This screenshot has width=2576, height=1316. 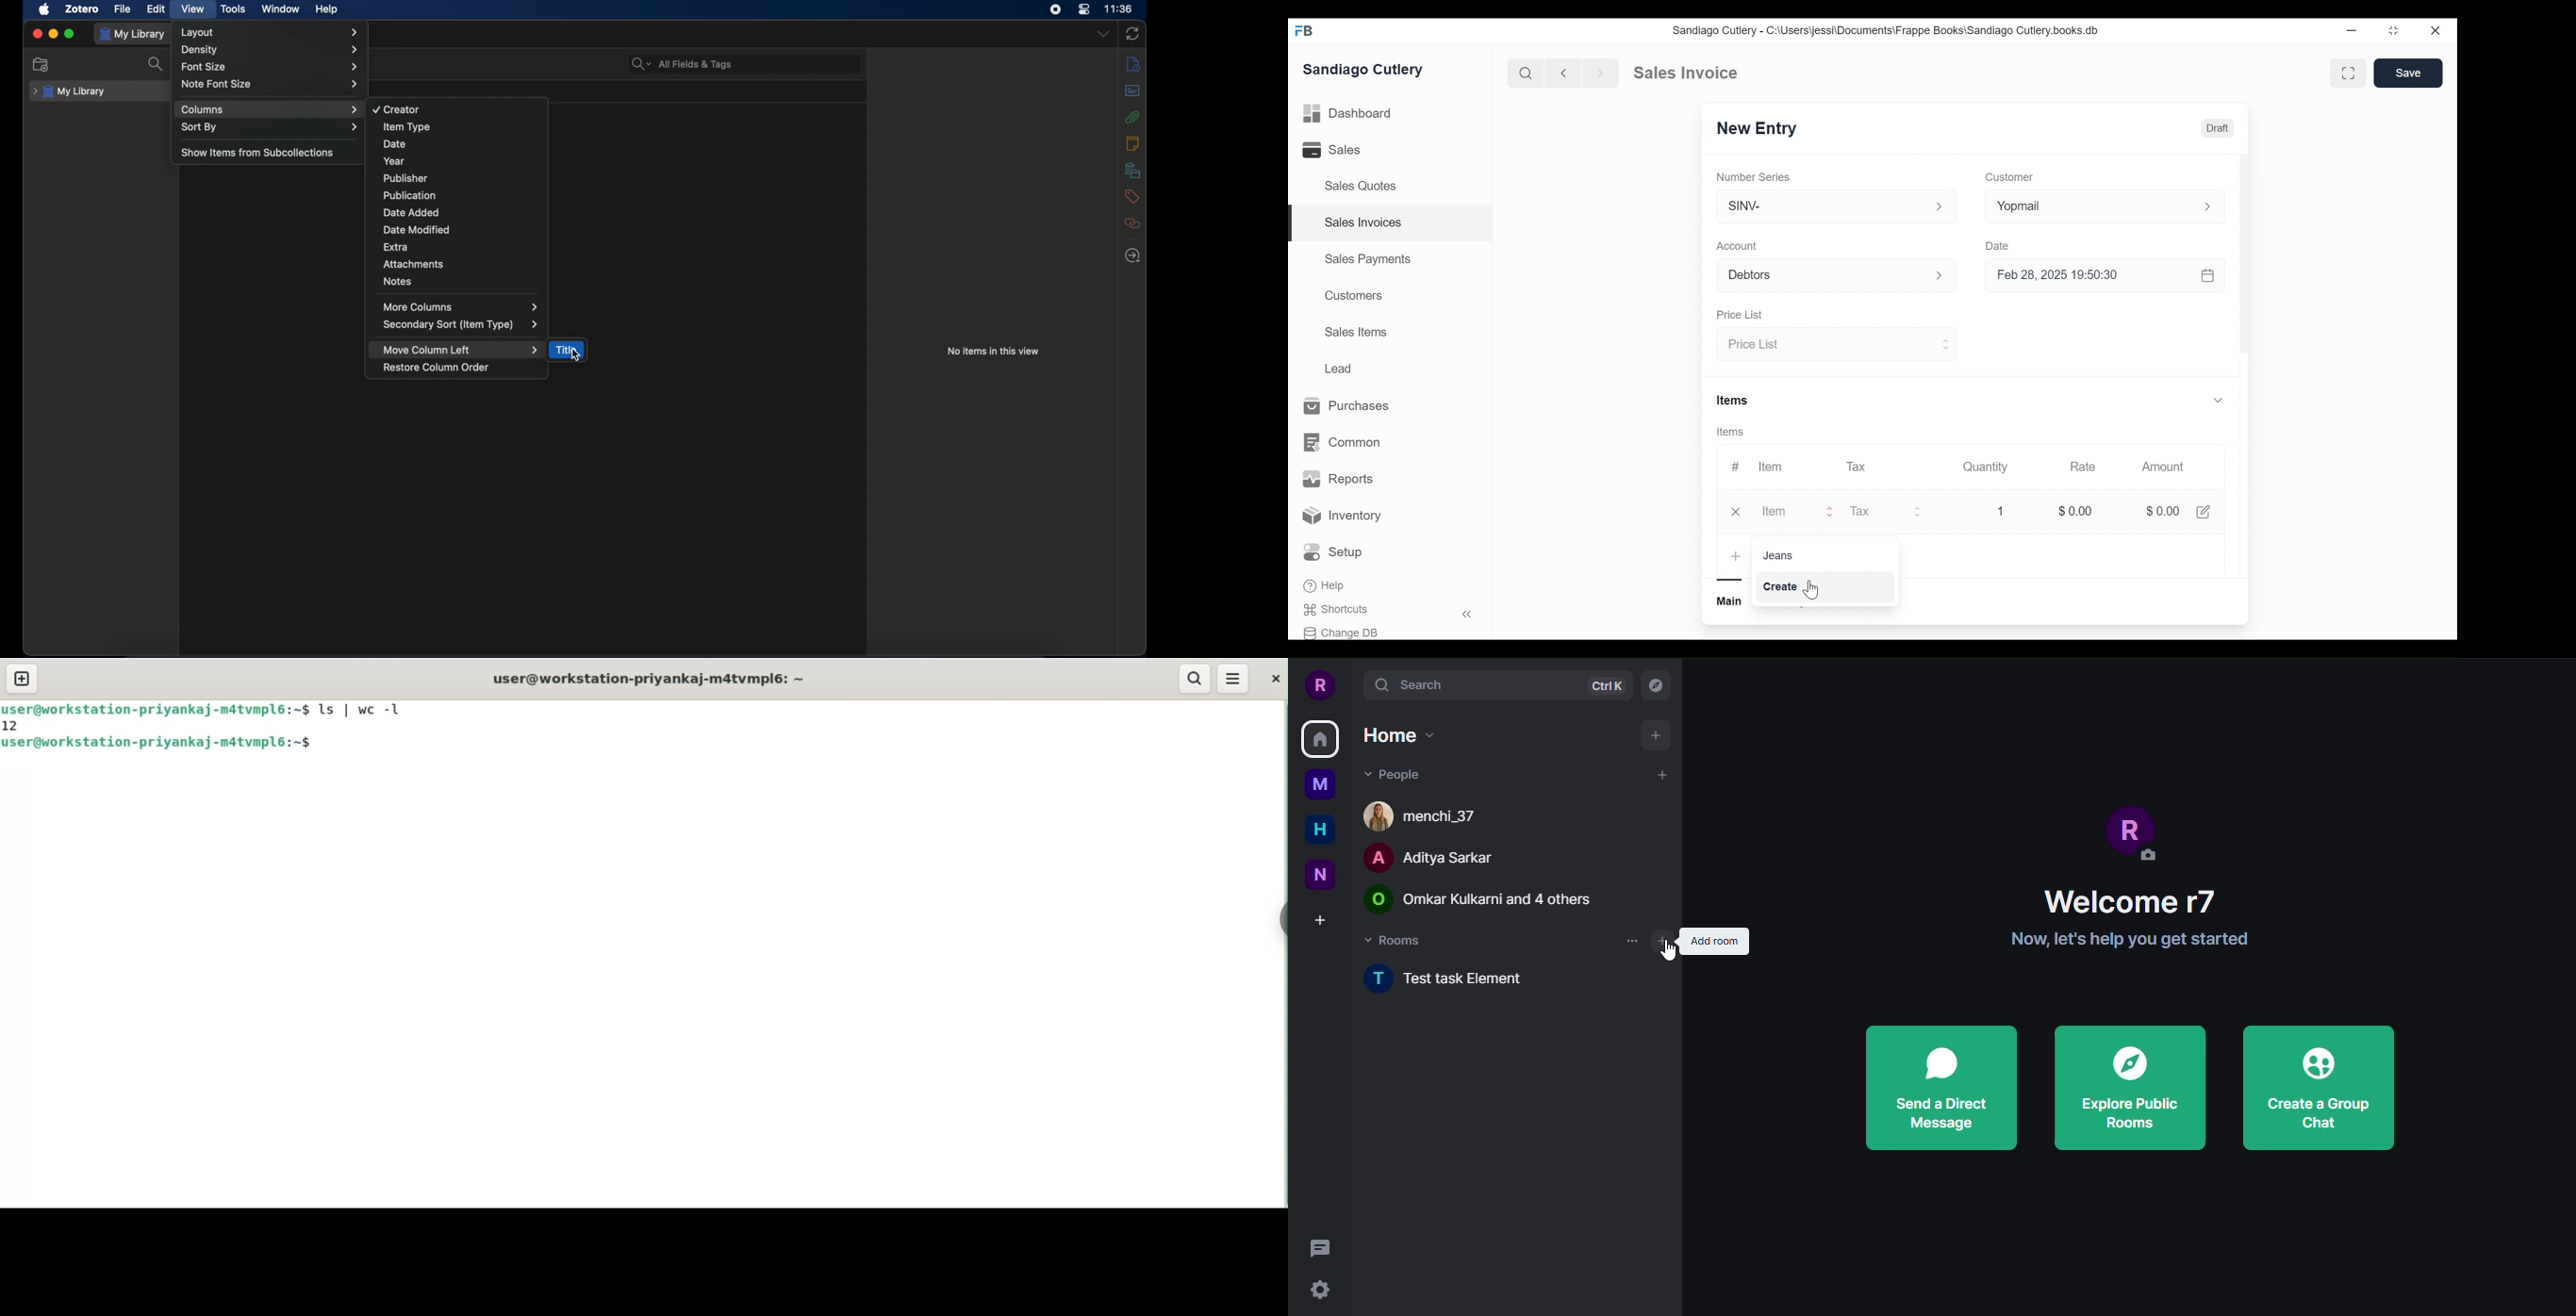 I want to click on add, so click(x=1661, y=775).